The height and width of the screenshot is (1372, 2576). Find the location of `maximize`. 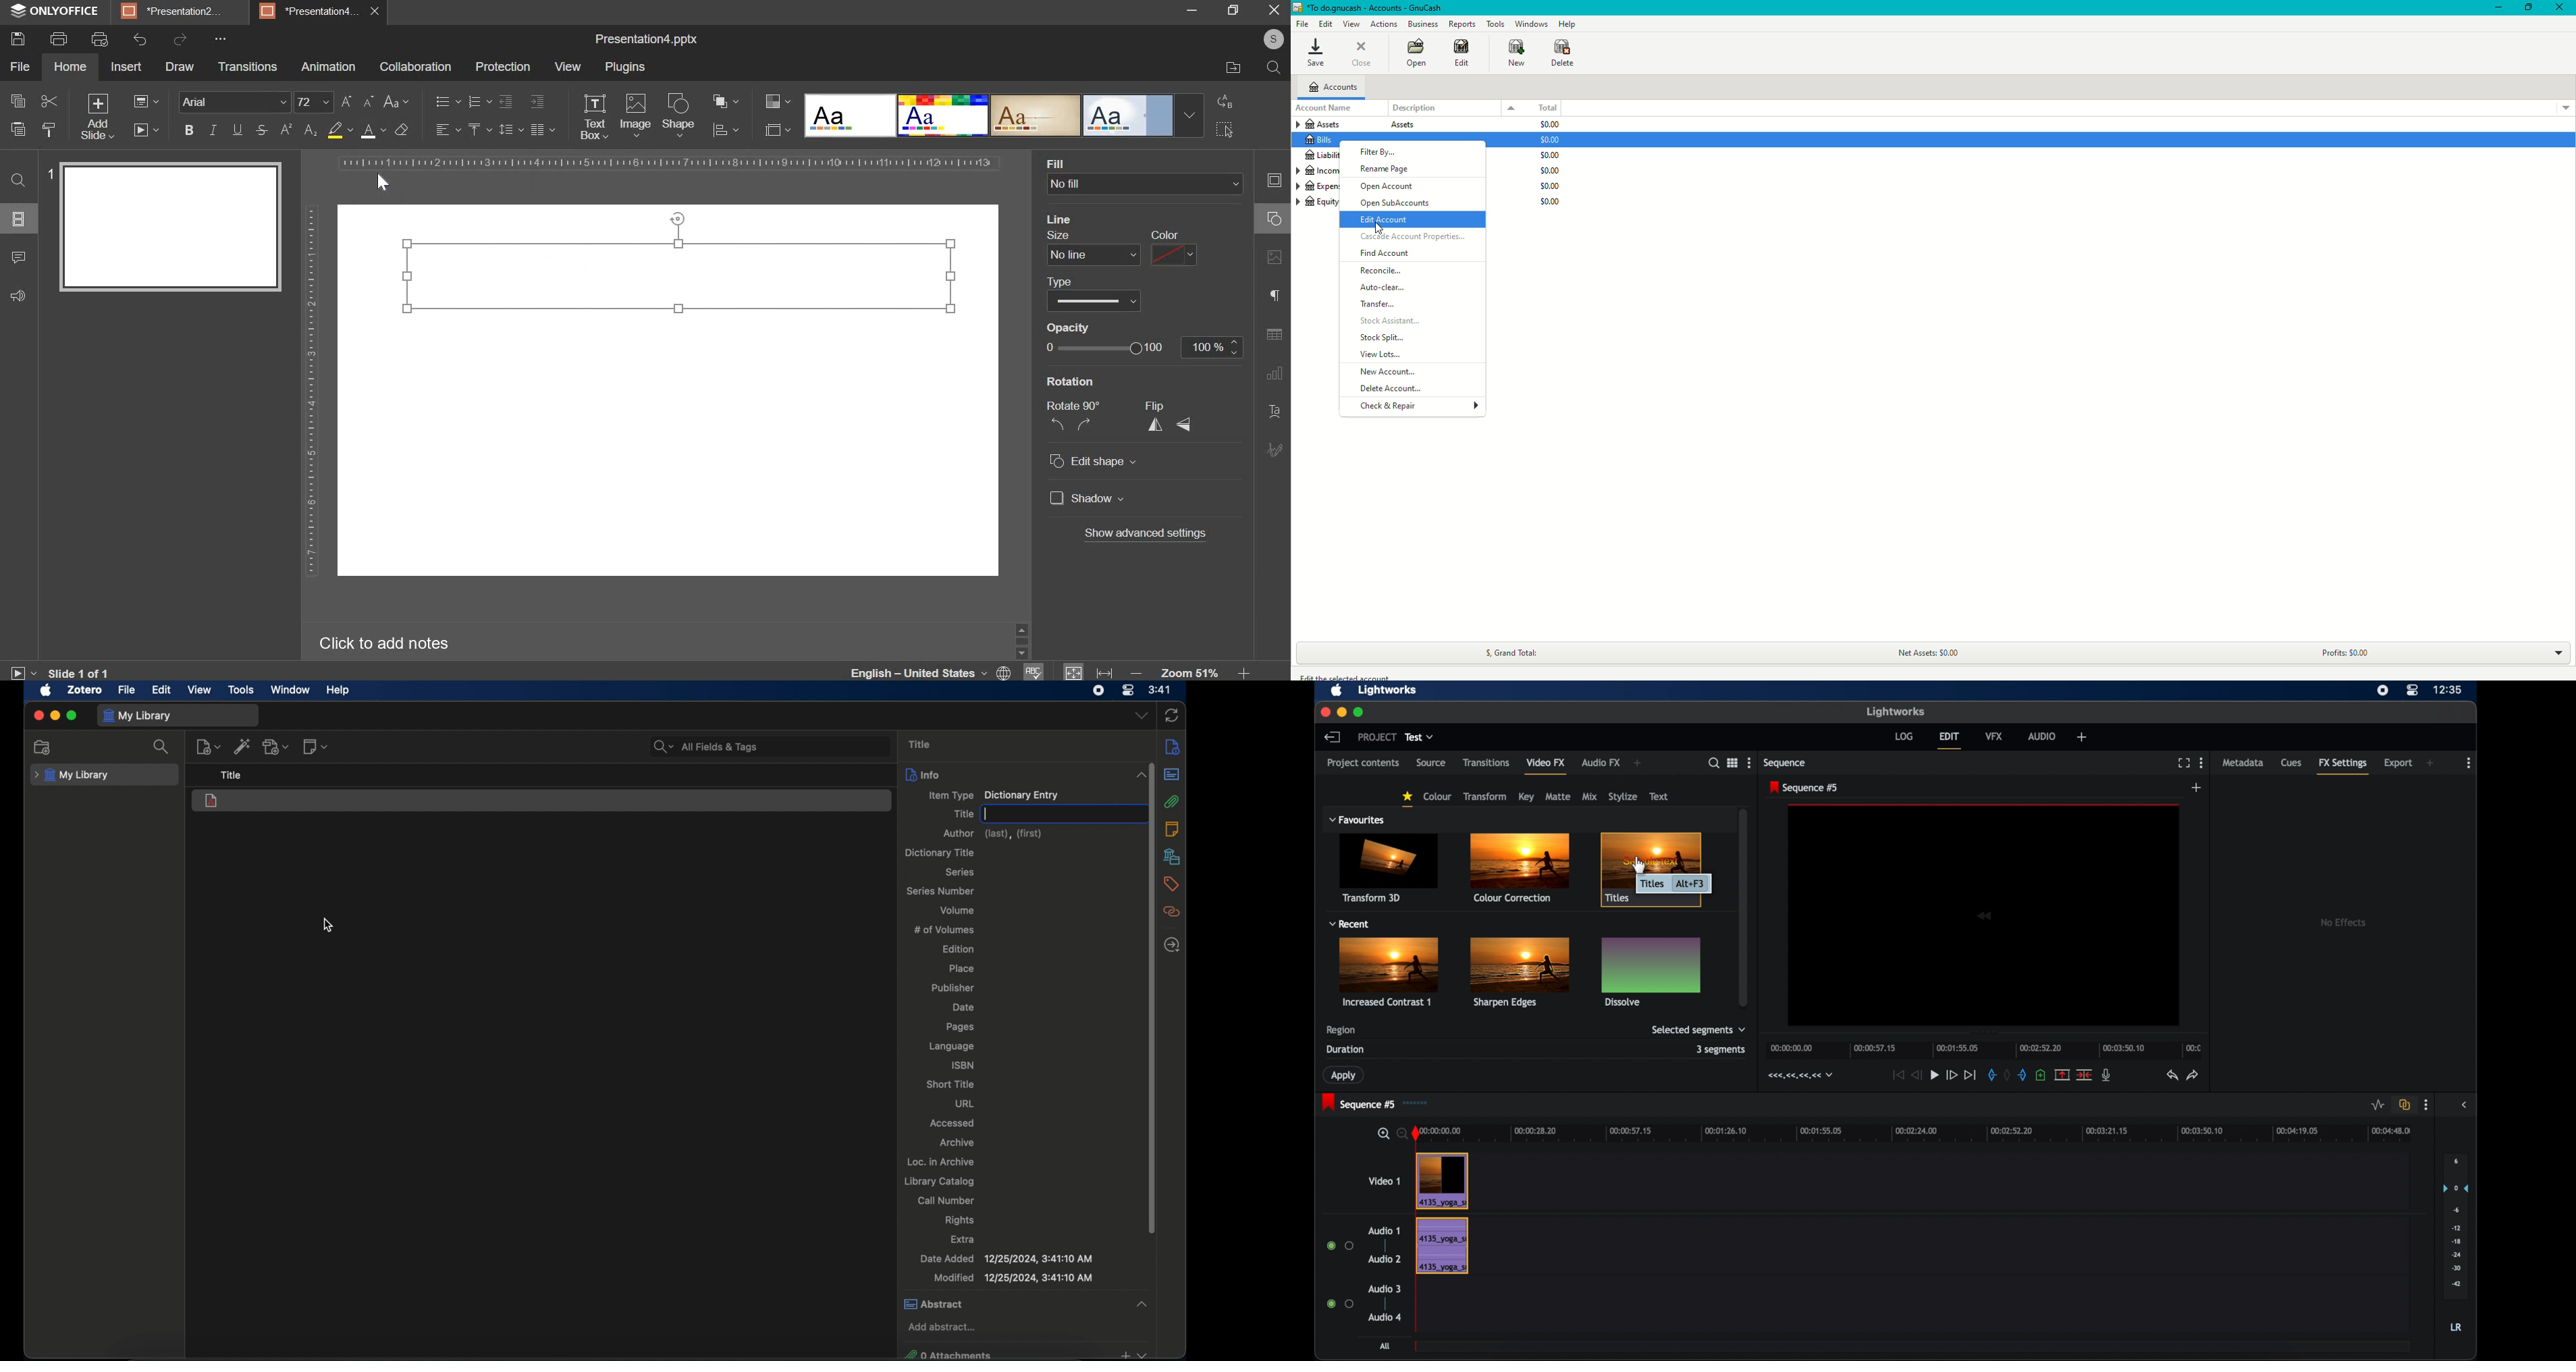

maximize is located at coordinates (72, 716).